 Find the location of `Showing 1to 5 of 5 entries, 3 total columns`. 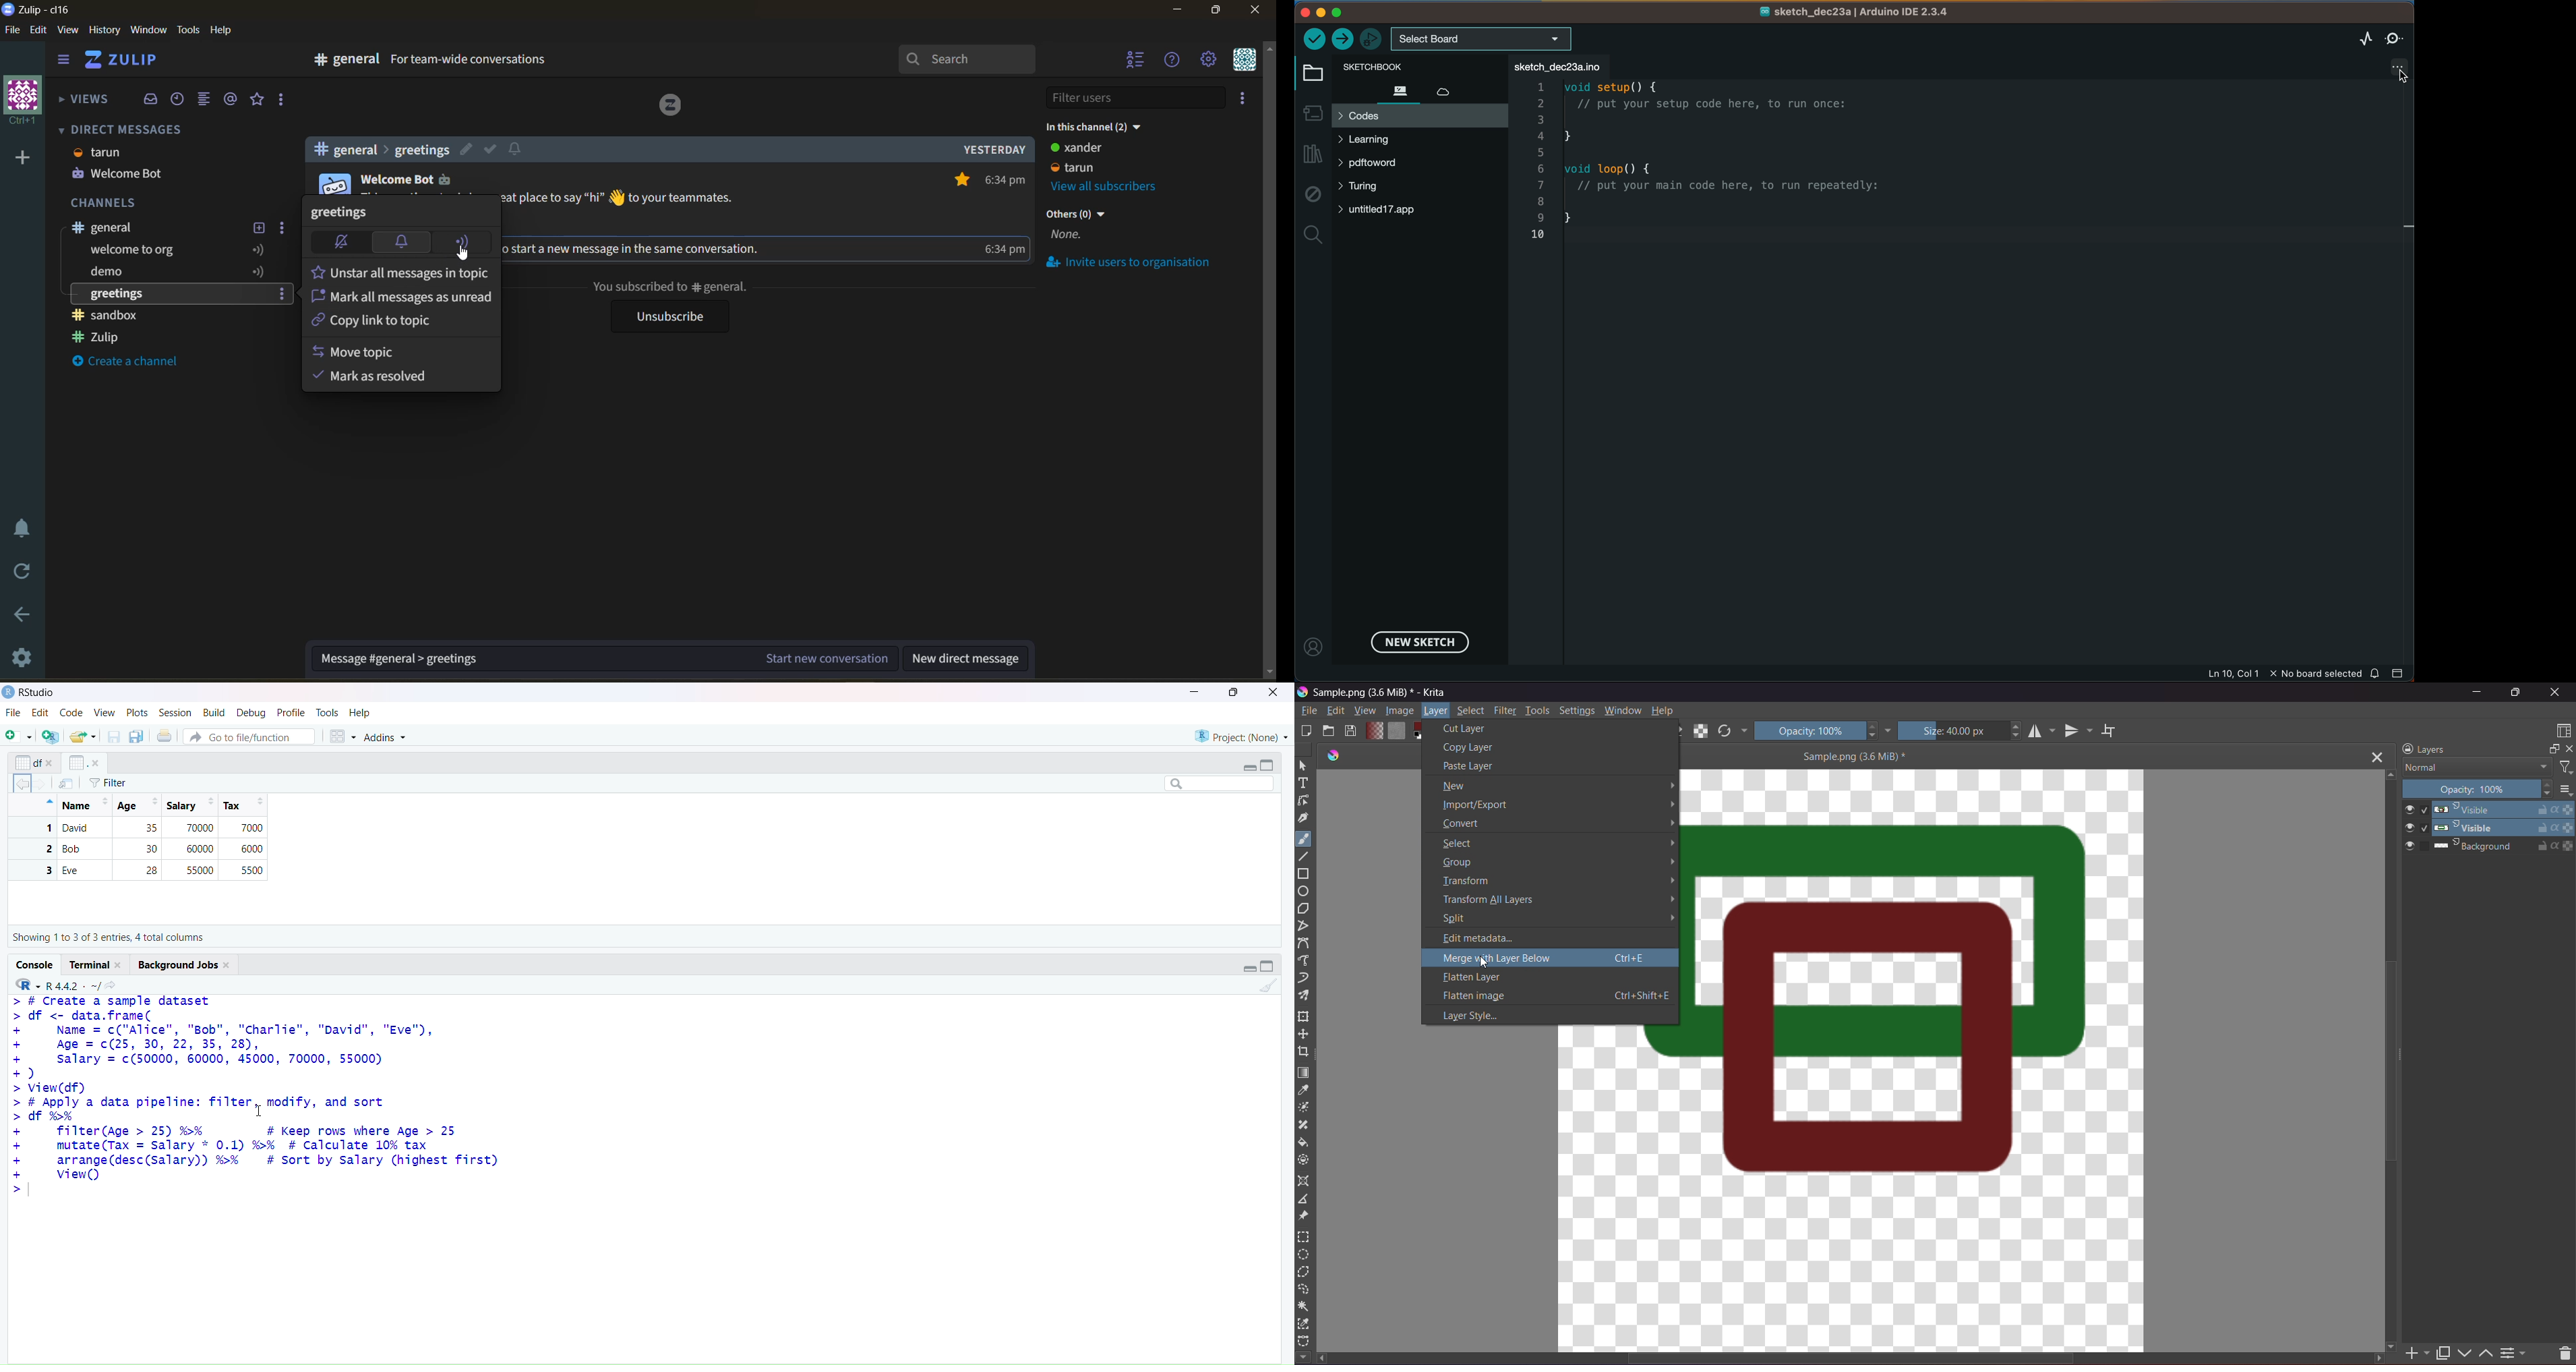

Showing 1to 5 of 5 entries, 3 total columns is located at coordinates (109, 939).